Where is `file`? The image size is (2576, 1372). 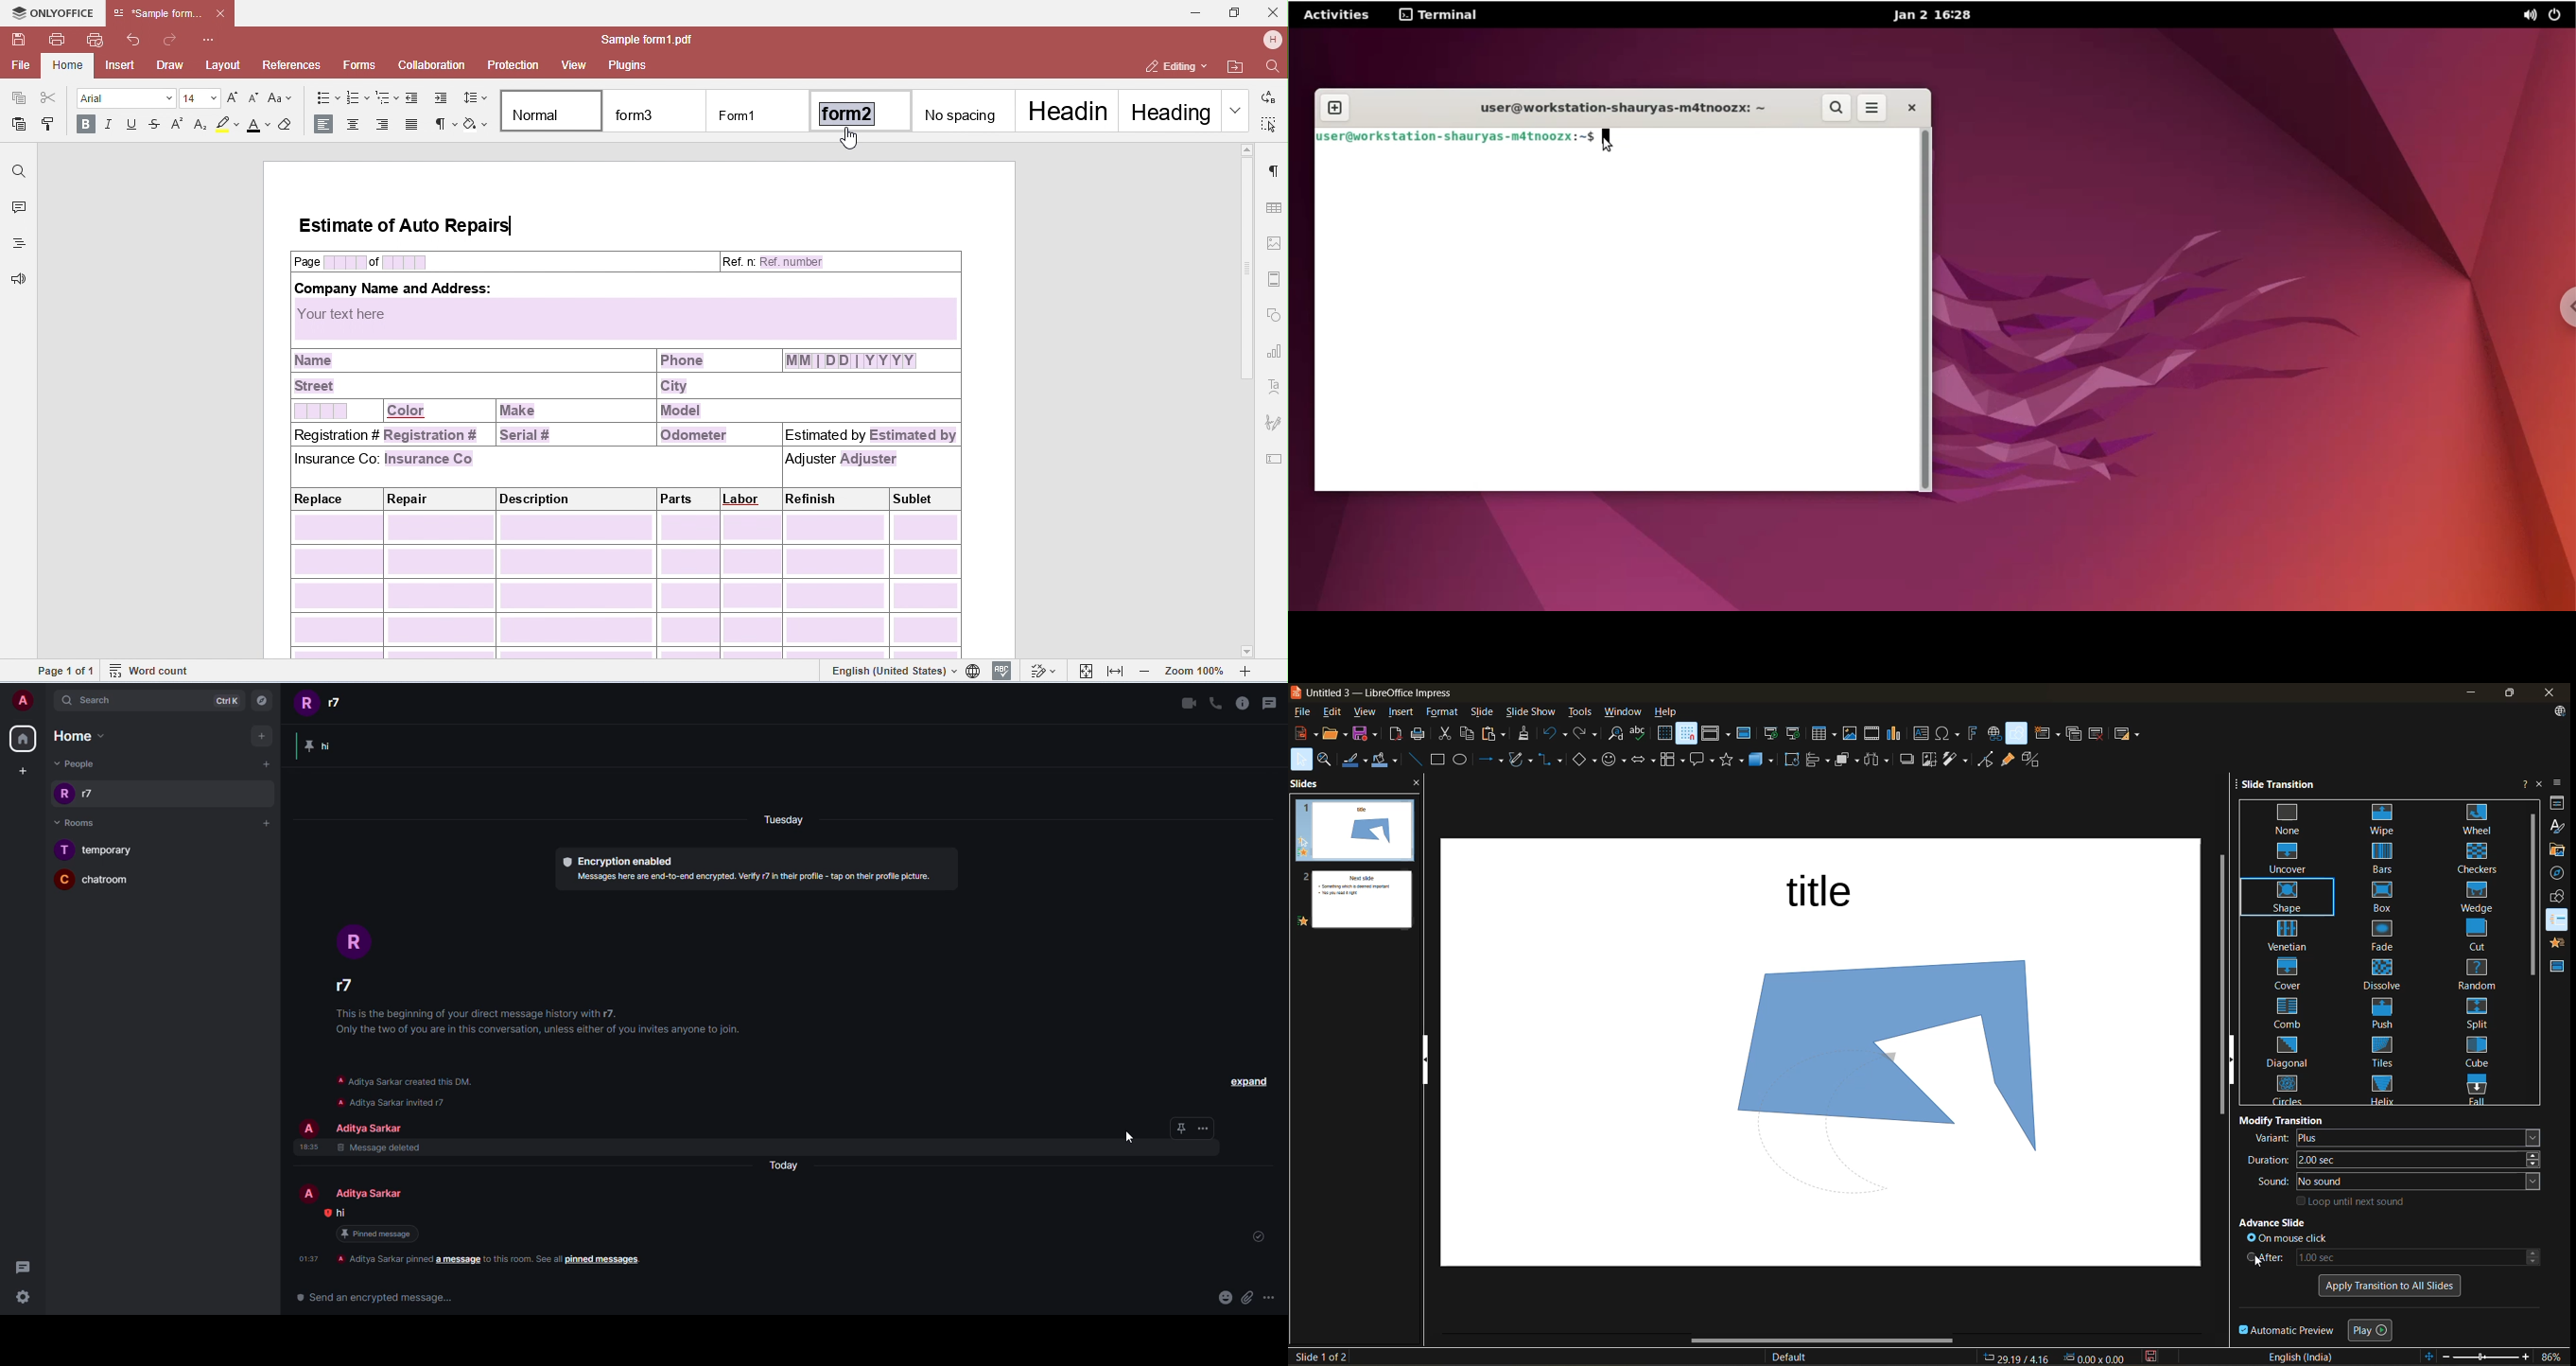
file is located at coordinates (1306, 713).